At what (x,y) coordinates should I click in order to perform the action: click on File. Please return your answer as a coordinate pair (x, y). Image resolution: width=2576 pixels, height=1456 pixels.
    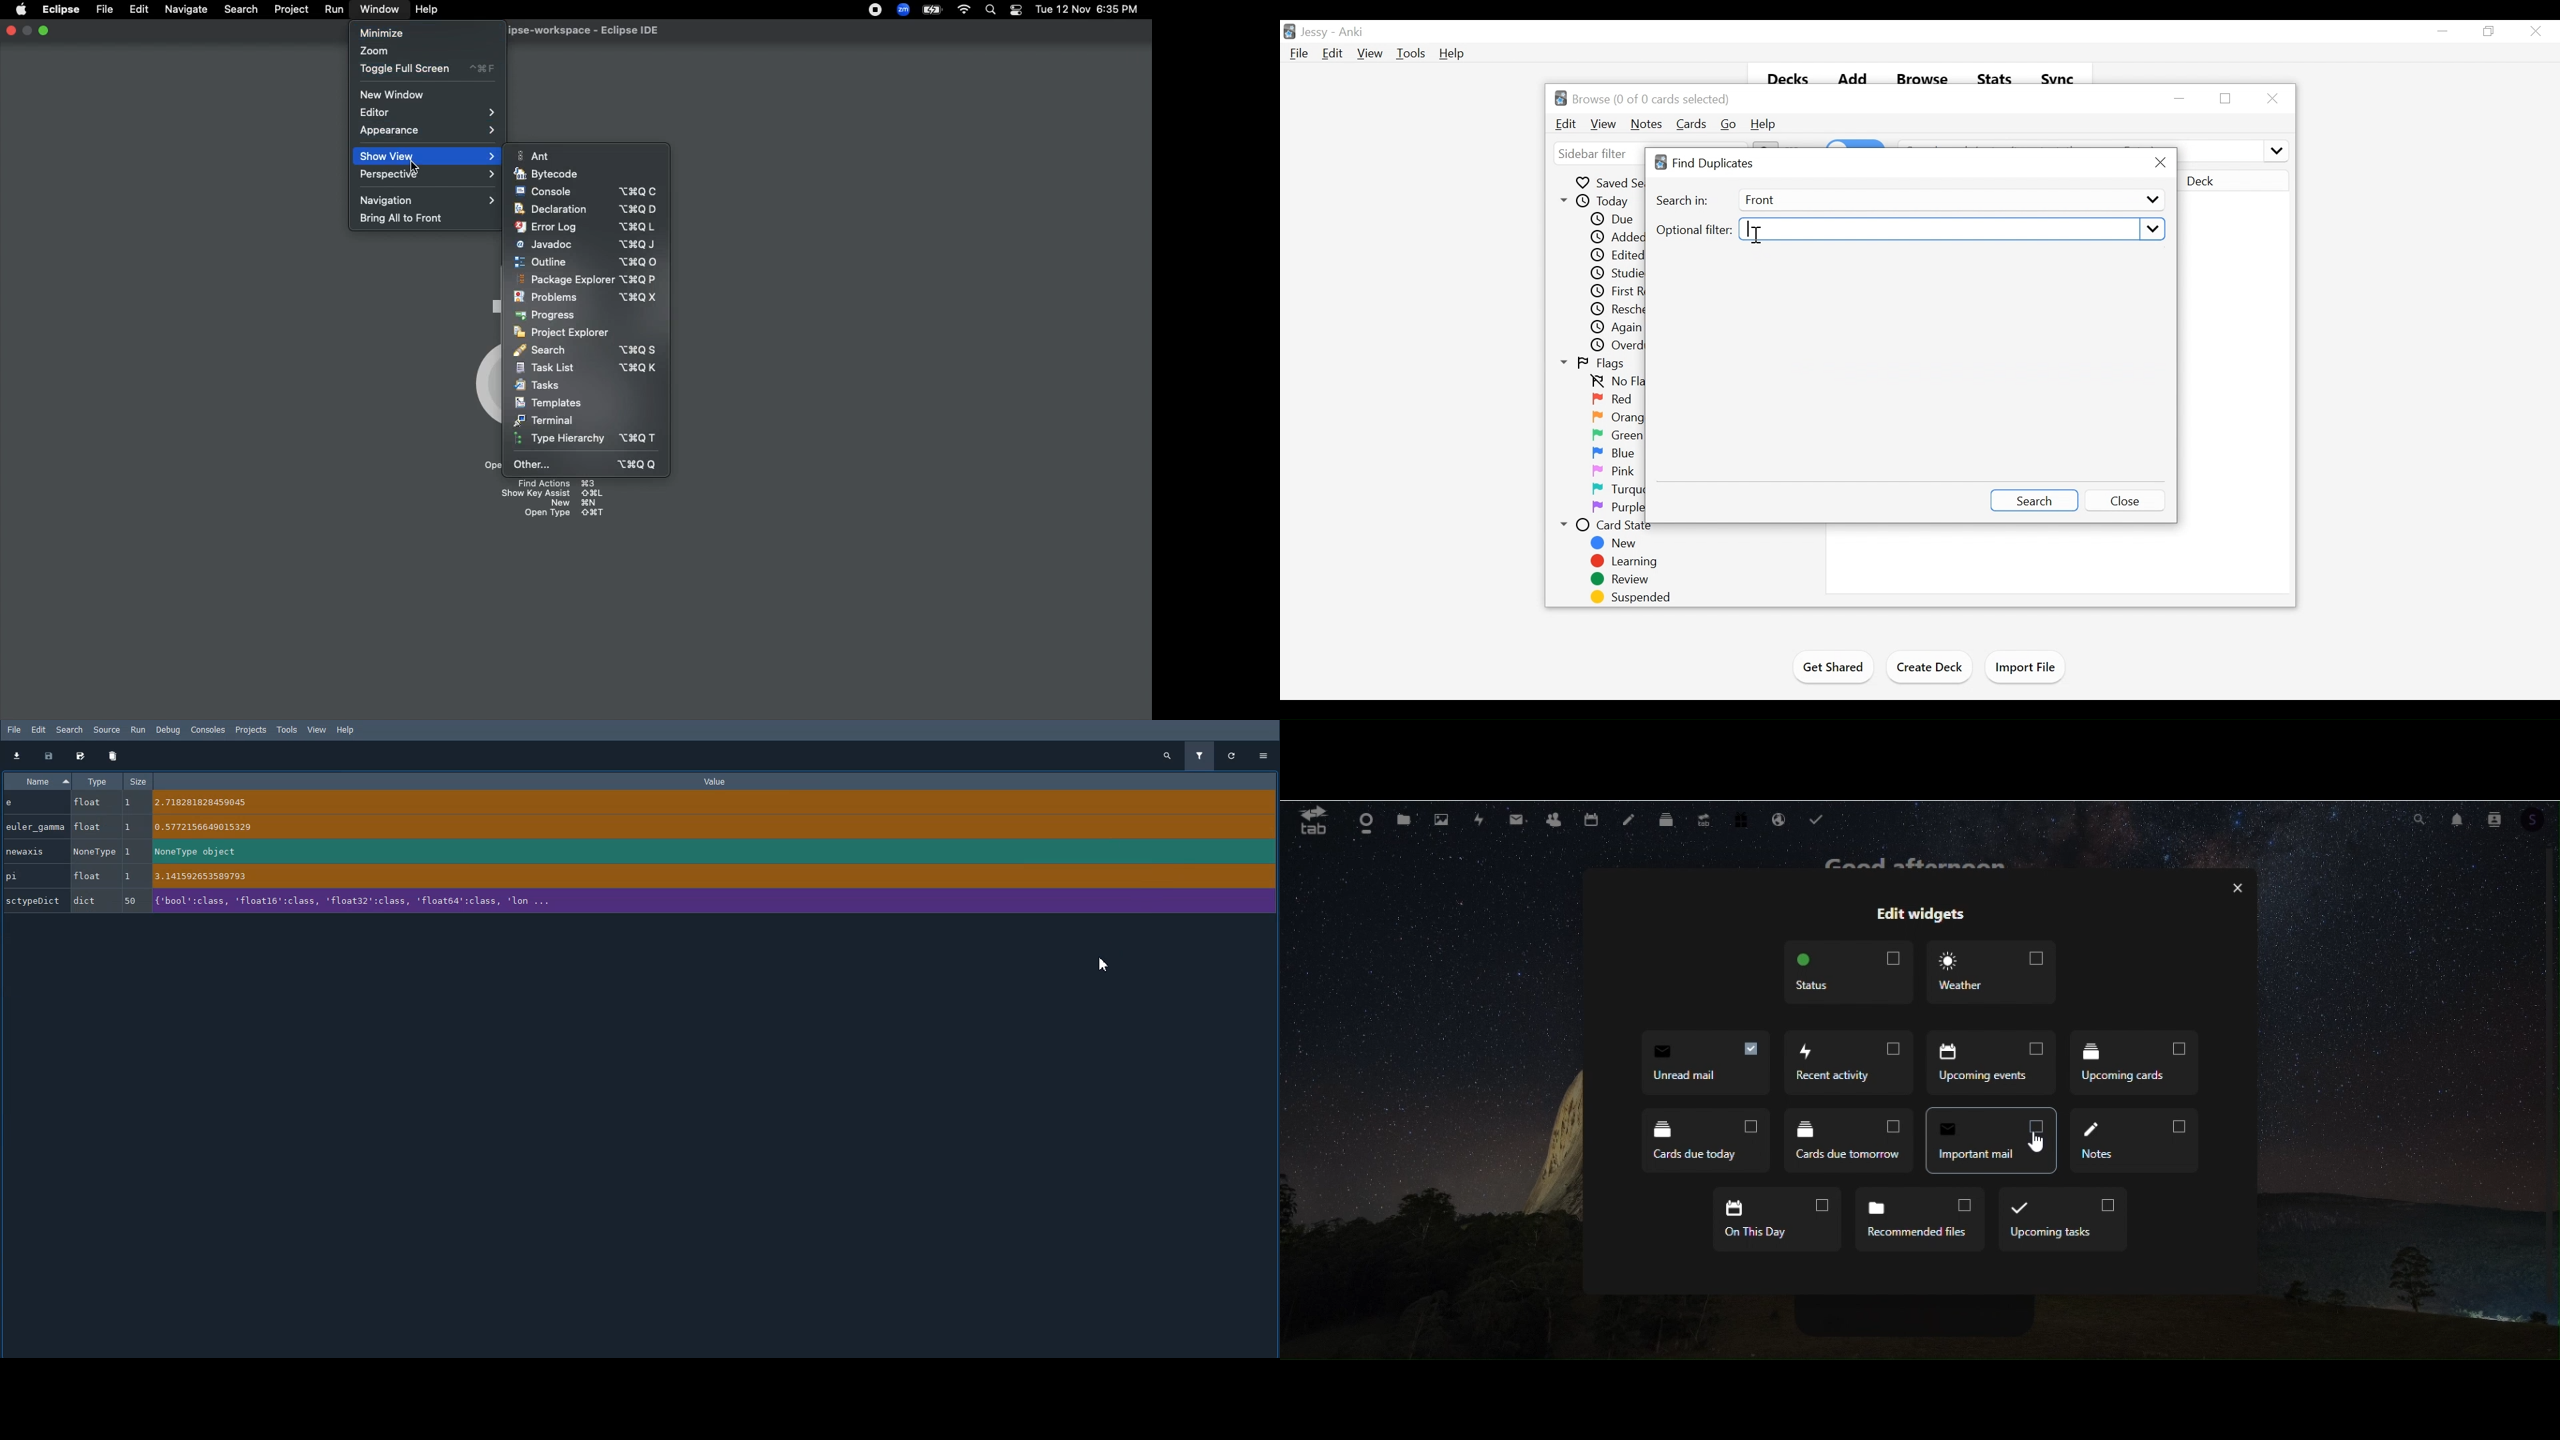
    Looking at the image, I should click on (103, 10).